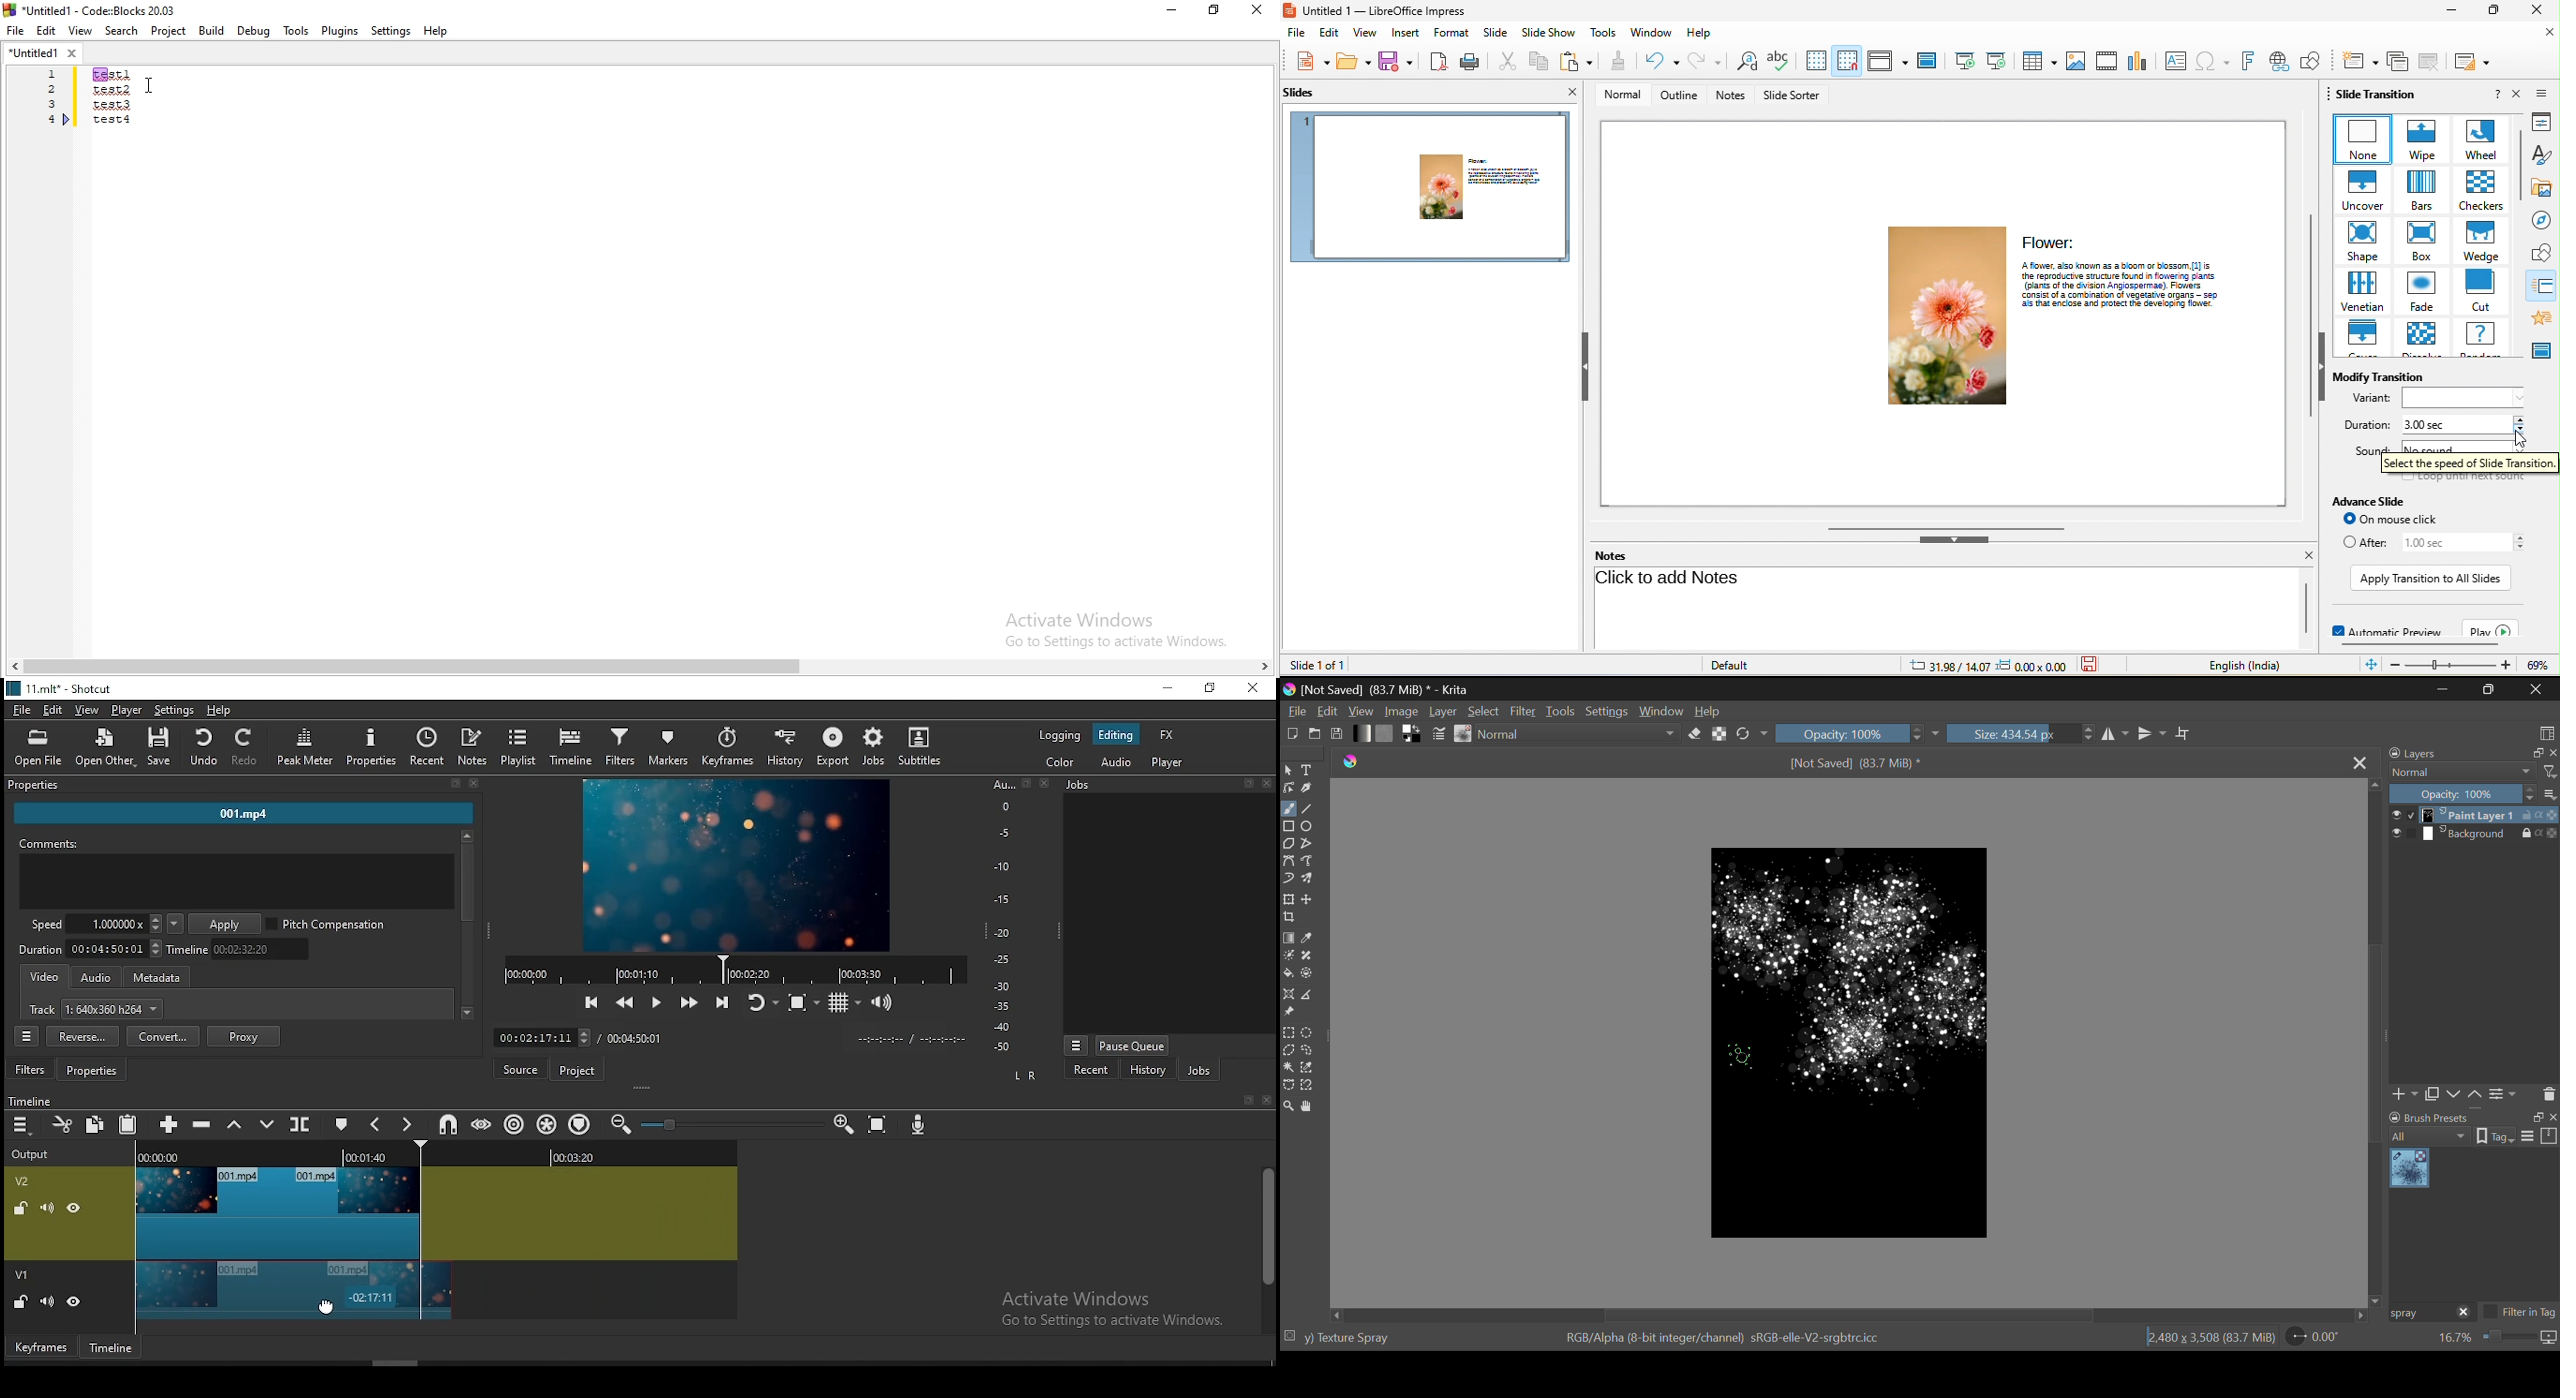  What do you see at coordinates (245, 816) in the screenshot?
I see `001.MP4` at bounding box center [245, 816].